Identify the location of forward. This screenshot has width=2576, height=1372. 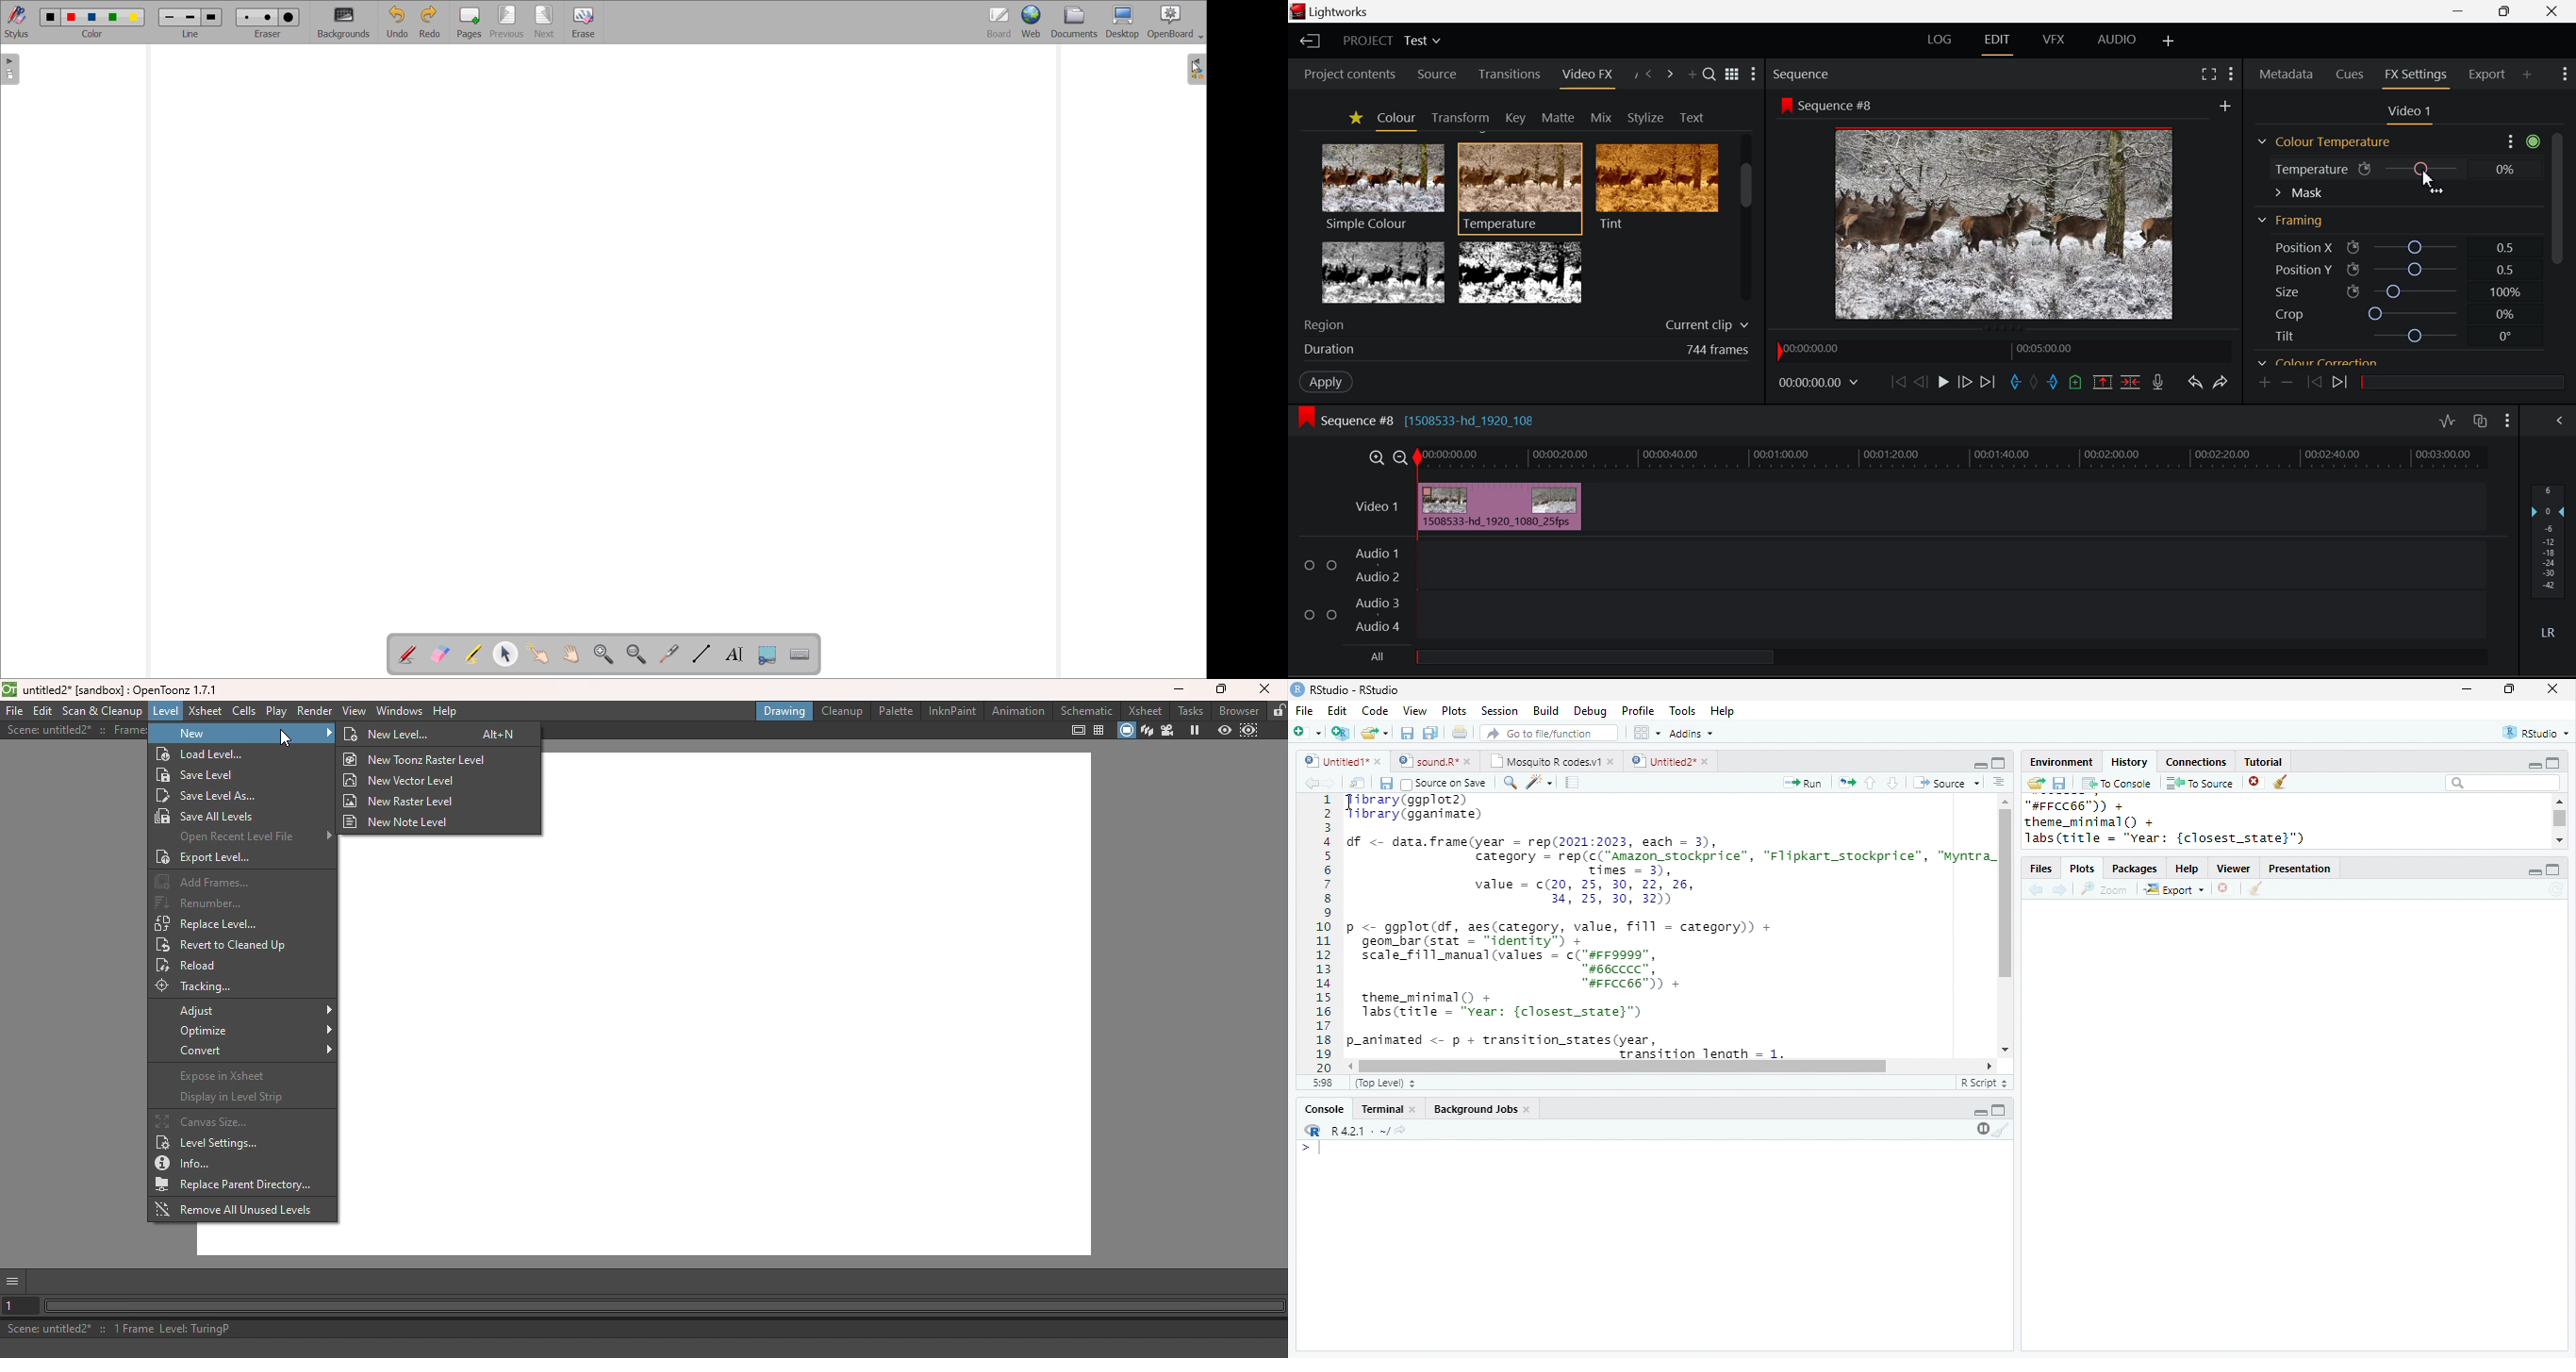
(1328, 783).